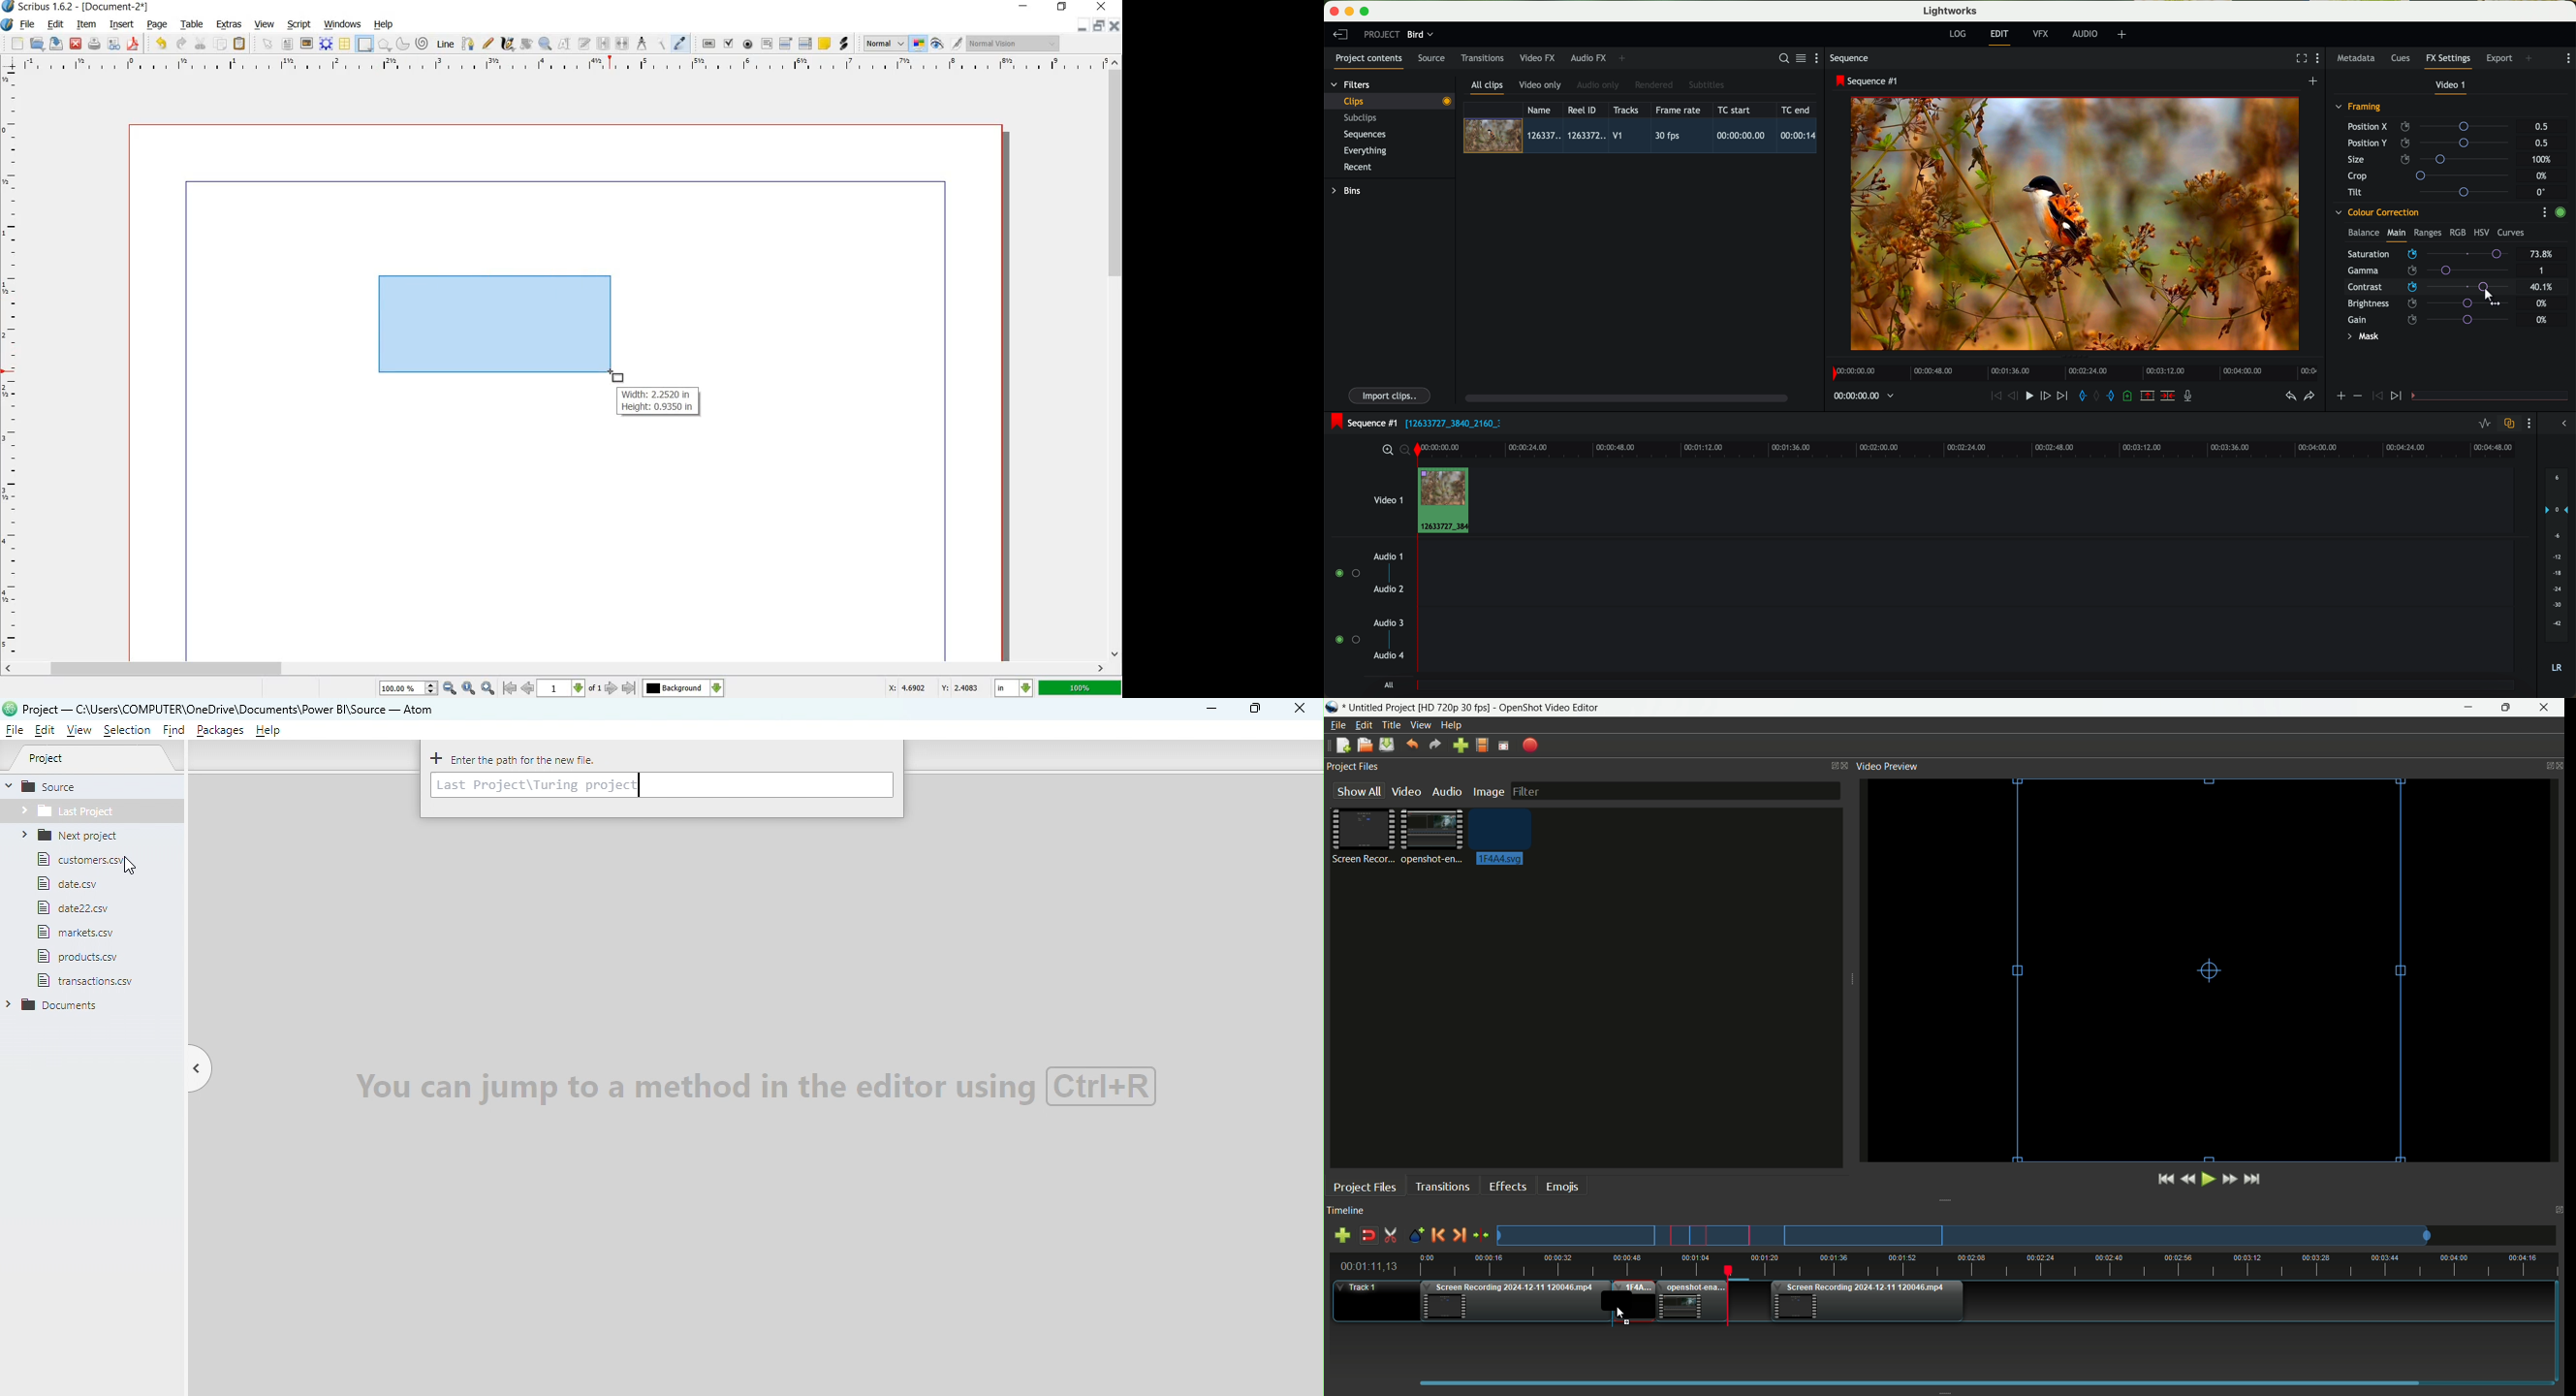 Image resolution: width=2576 pixels, height=1400 pixels. What do you see at coordinates (91, 758) in the screenshot?
I see `Project` at bounding box center [91, 758].